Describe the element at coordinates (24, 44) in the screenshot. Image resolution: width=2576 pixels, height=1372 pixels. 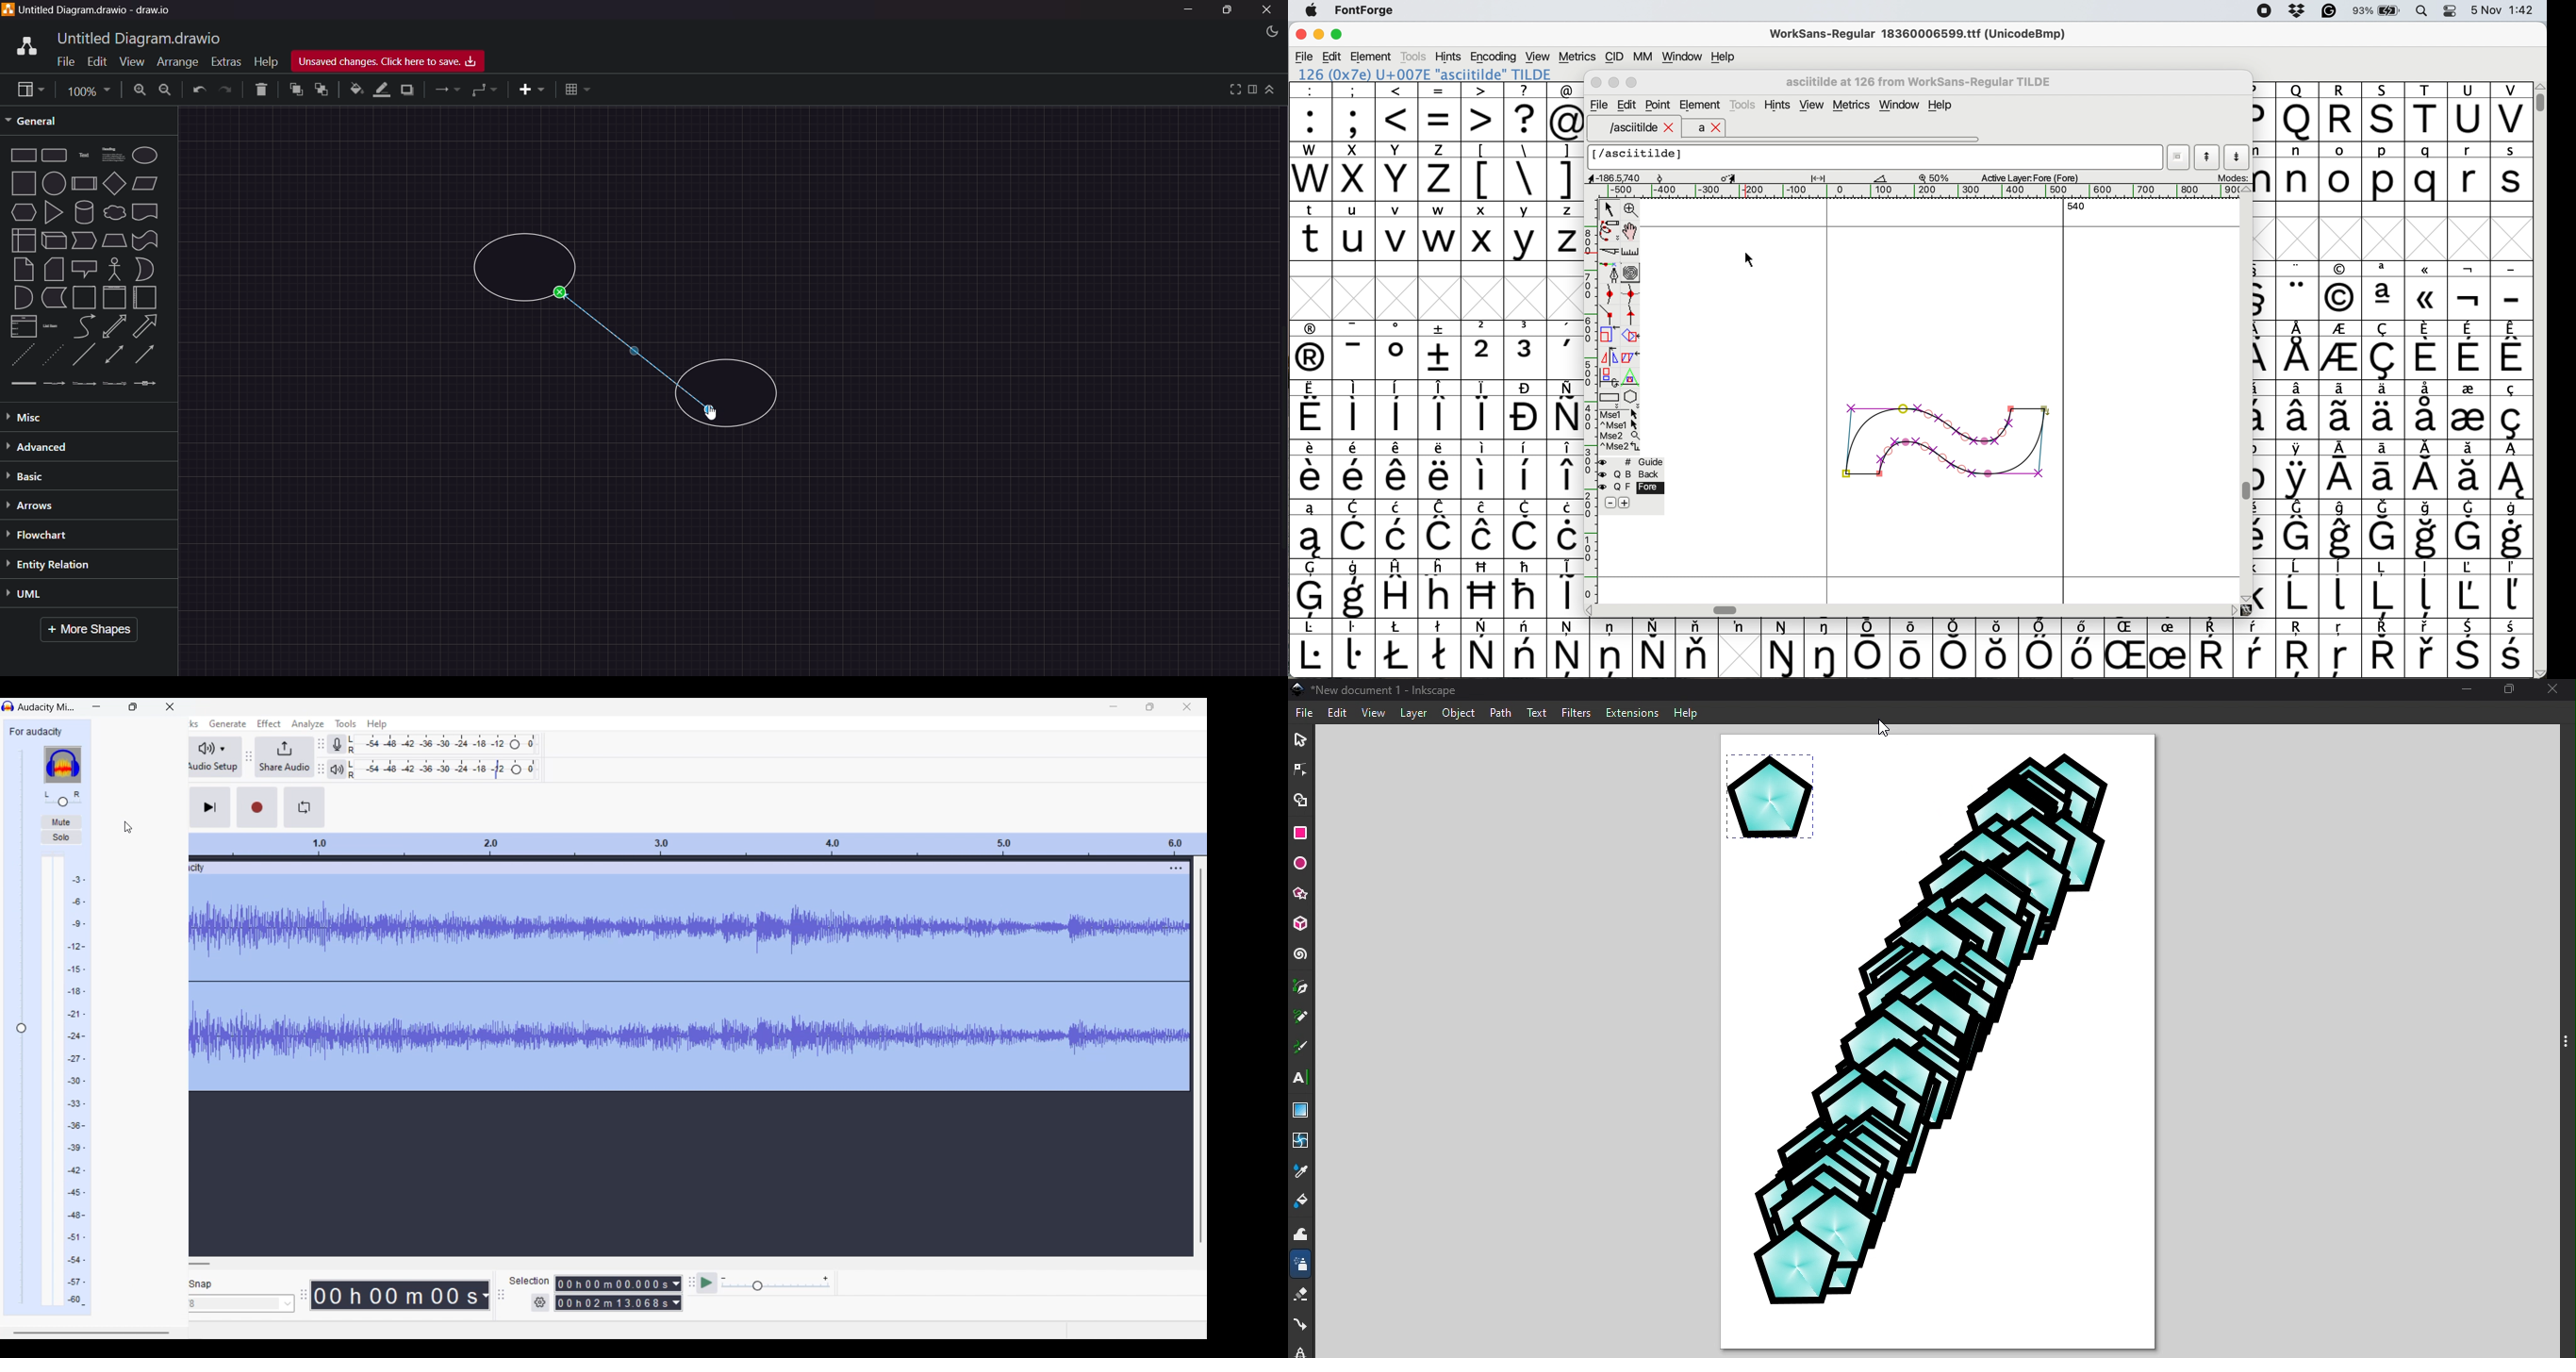
I see `logo` at that location.